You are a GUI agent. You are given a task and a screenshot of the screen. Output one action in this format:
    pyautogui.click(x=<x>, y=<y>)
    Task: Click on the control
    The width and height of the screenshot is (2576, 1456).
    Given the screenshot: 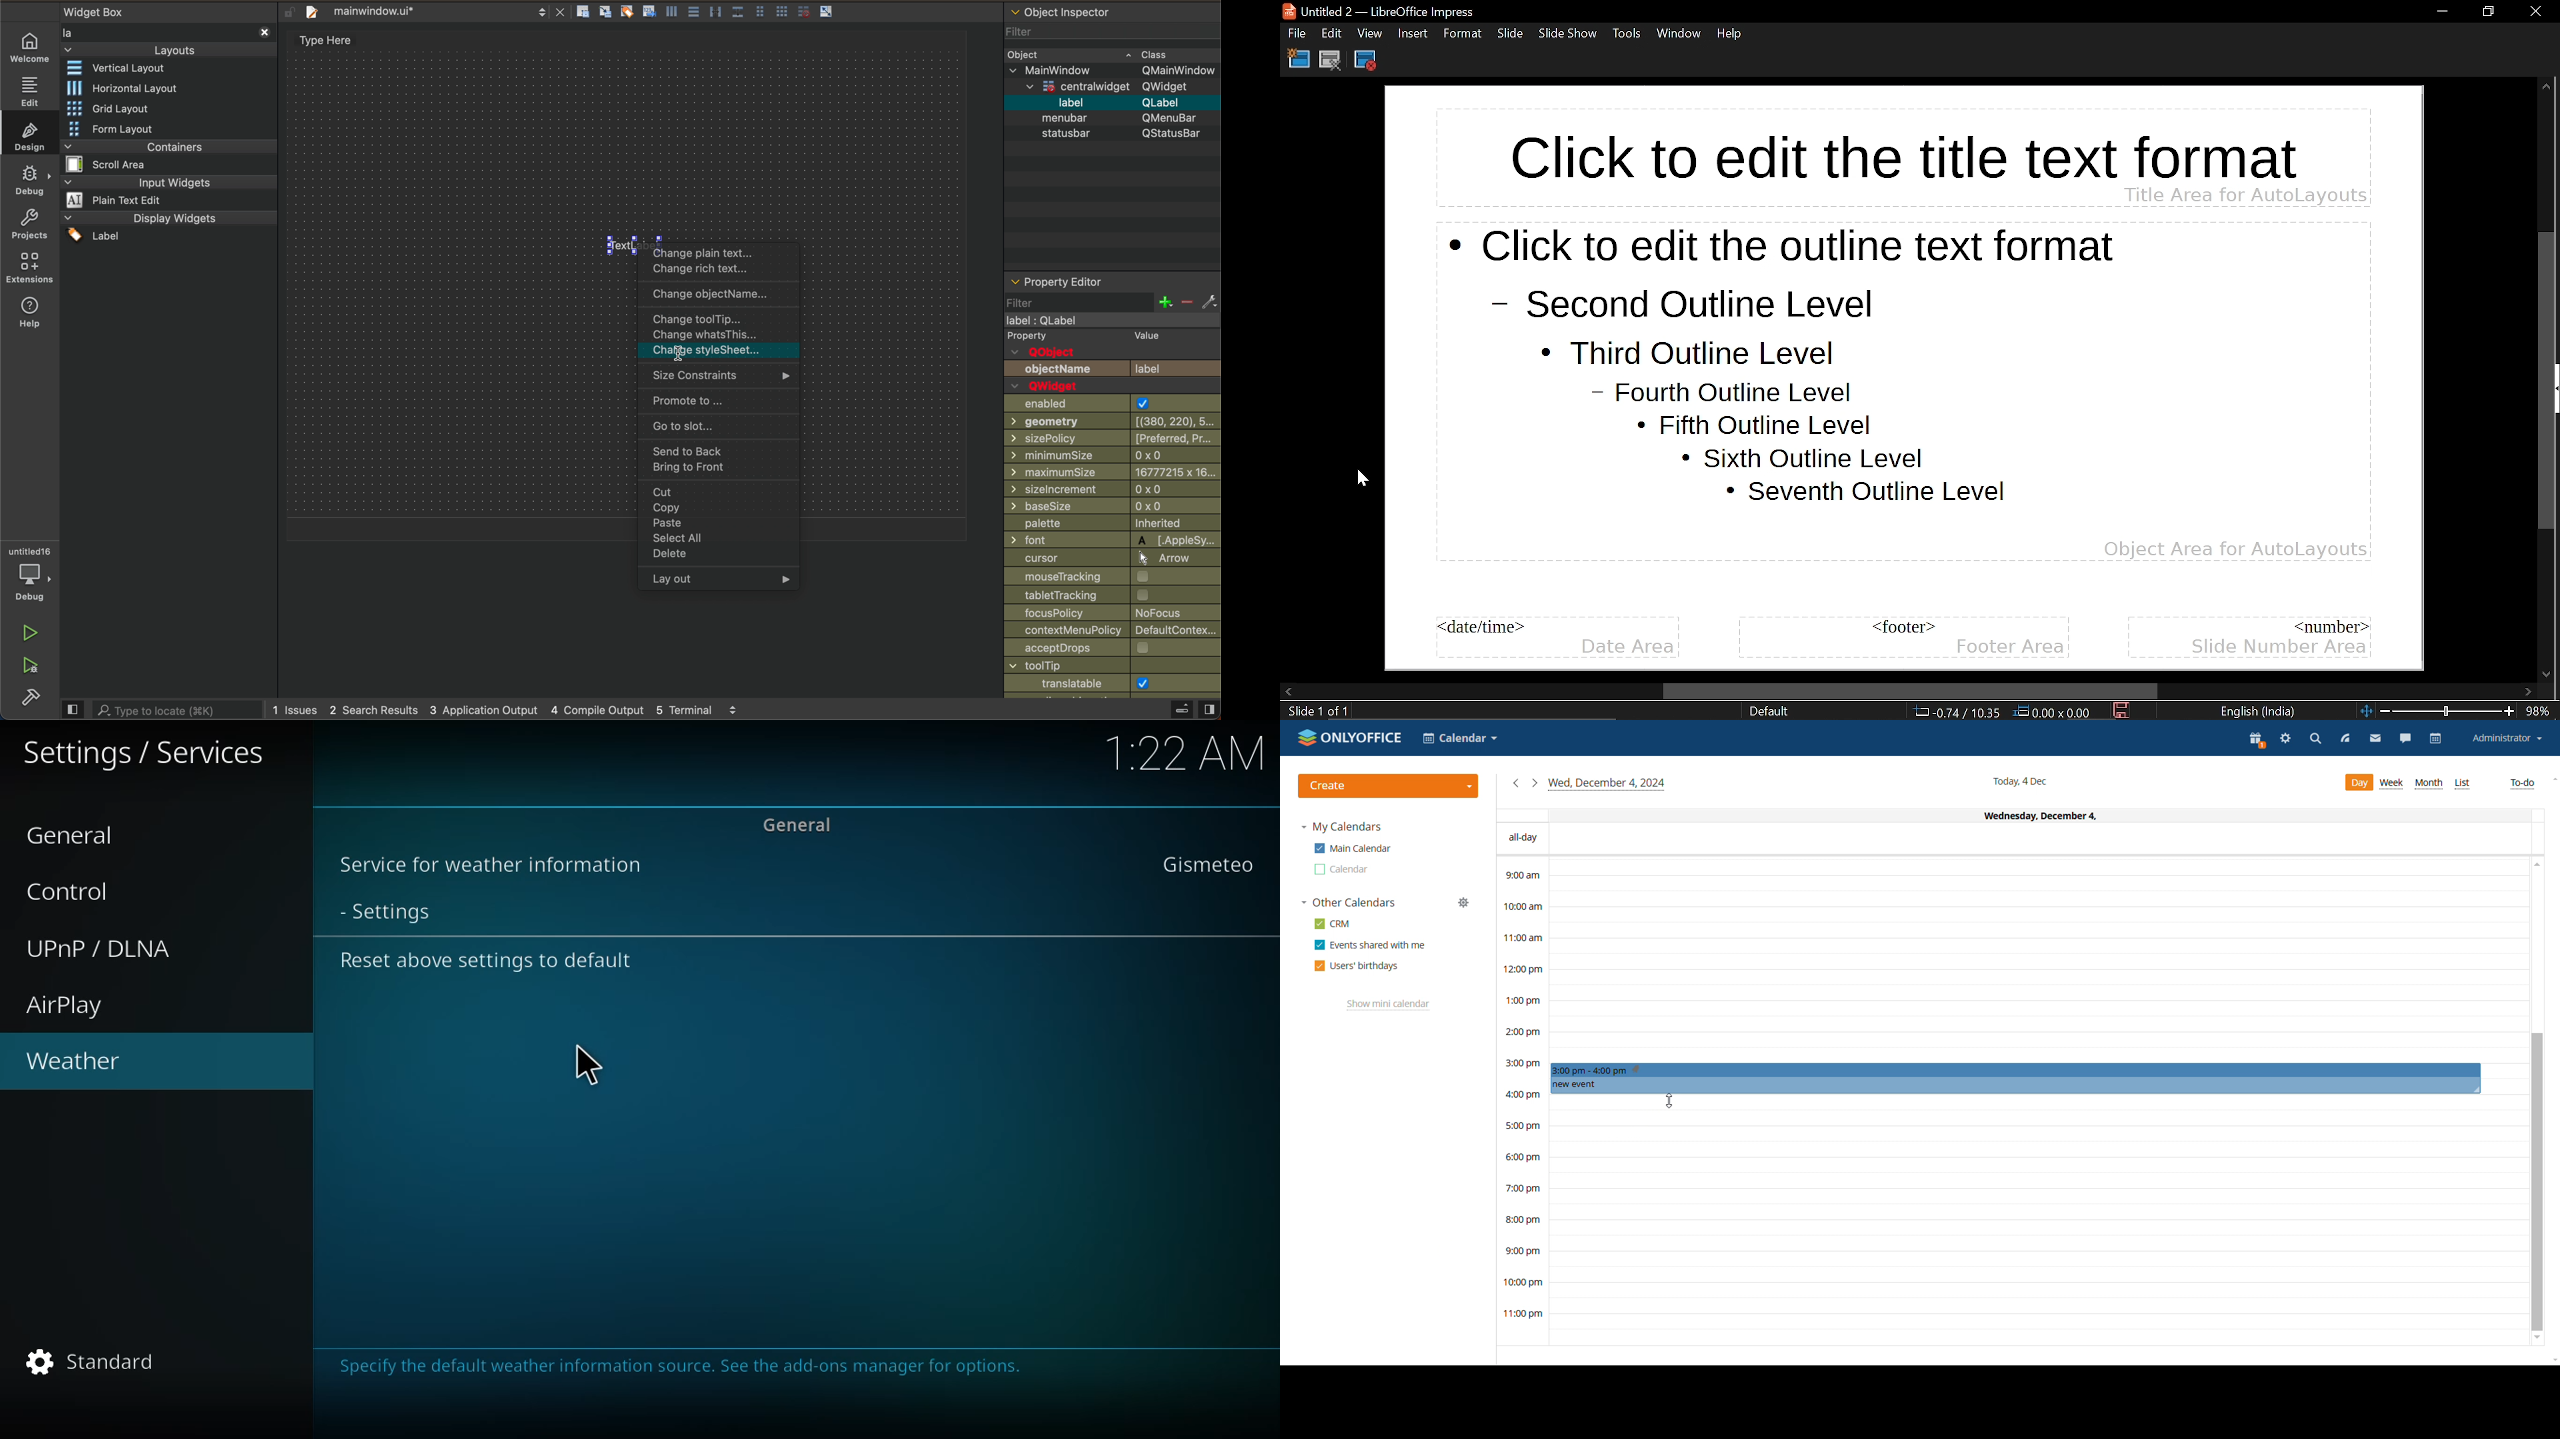 What is the action you would take?
    pyautogui.click(x=78, y=891)
    